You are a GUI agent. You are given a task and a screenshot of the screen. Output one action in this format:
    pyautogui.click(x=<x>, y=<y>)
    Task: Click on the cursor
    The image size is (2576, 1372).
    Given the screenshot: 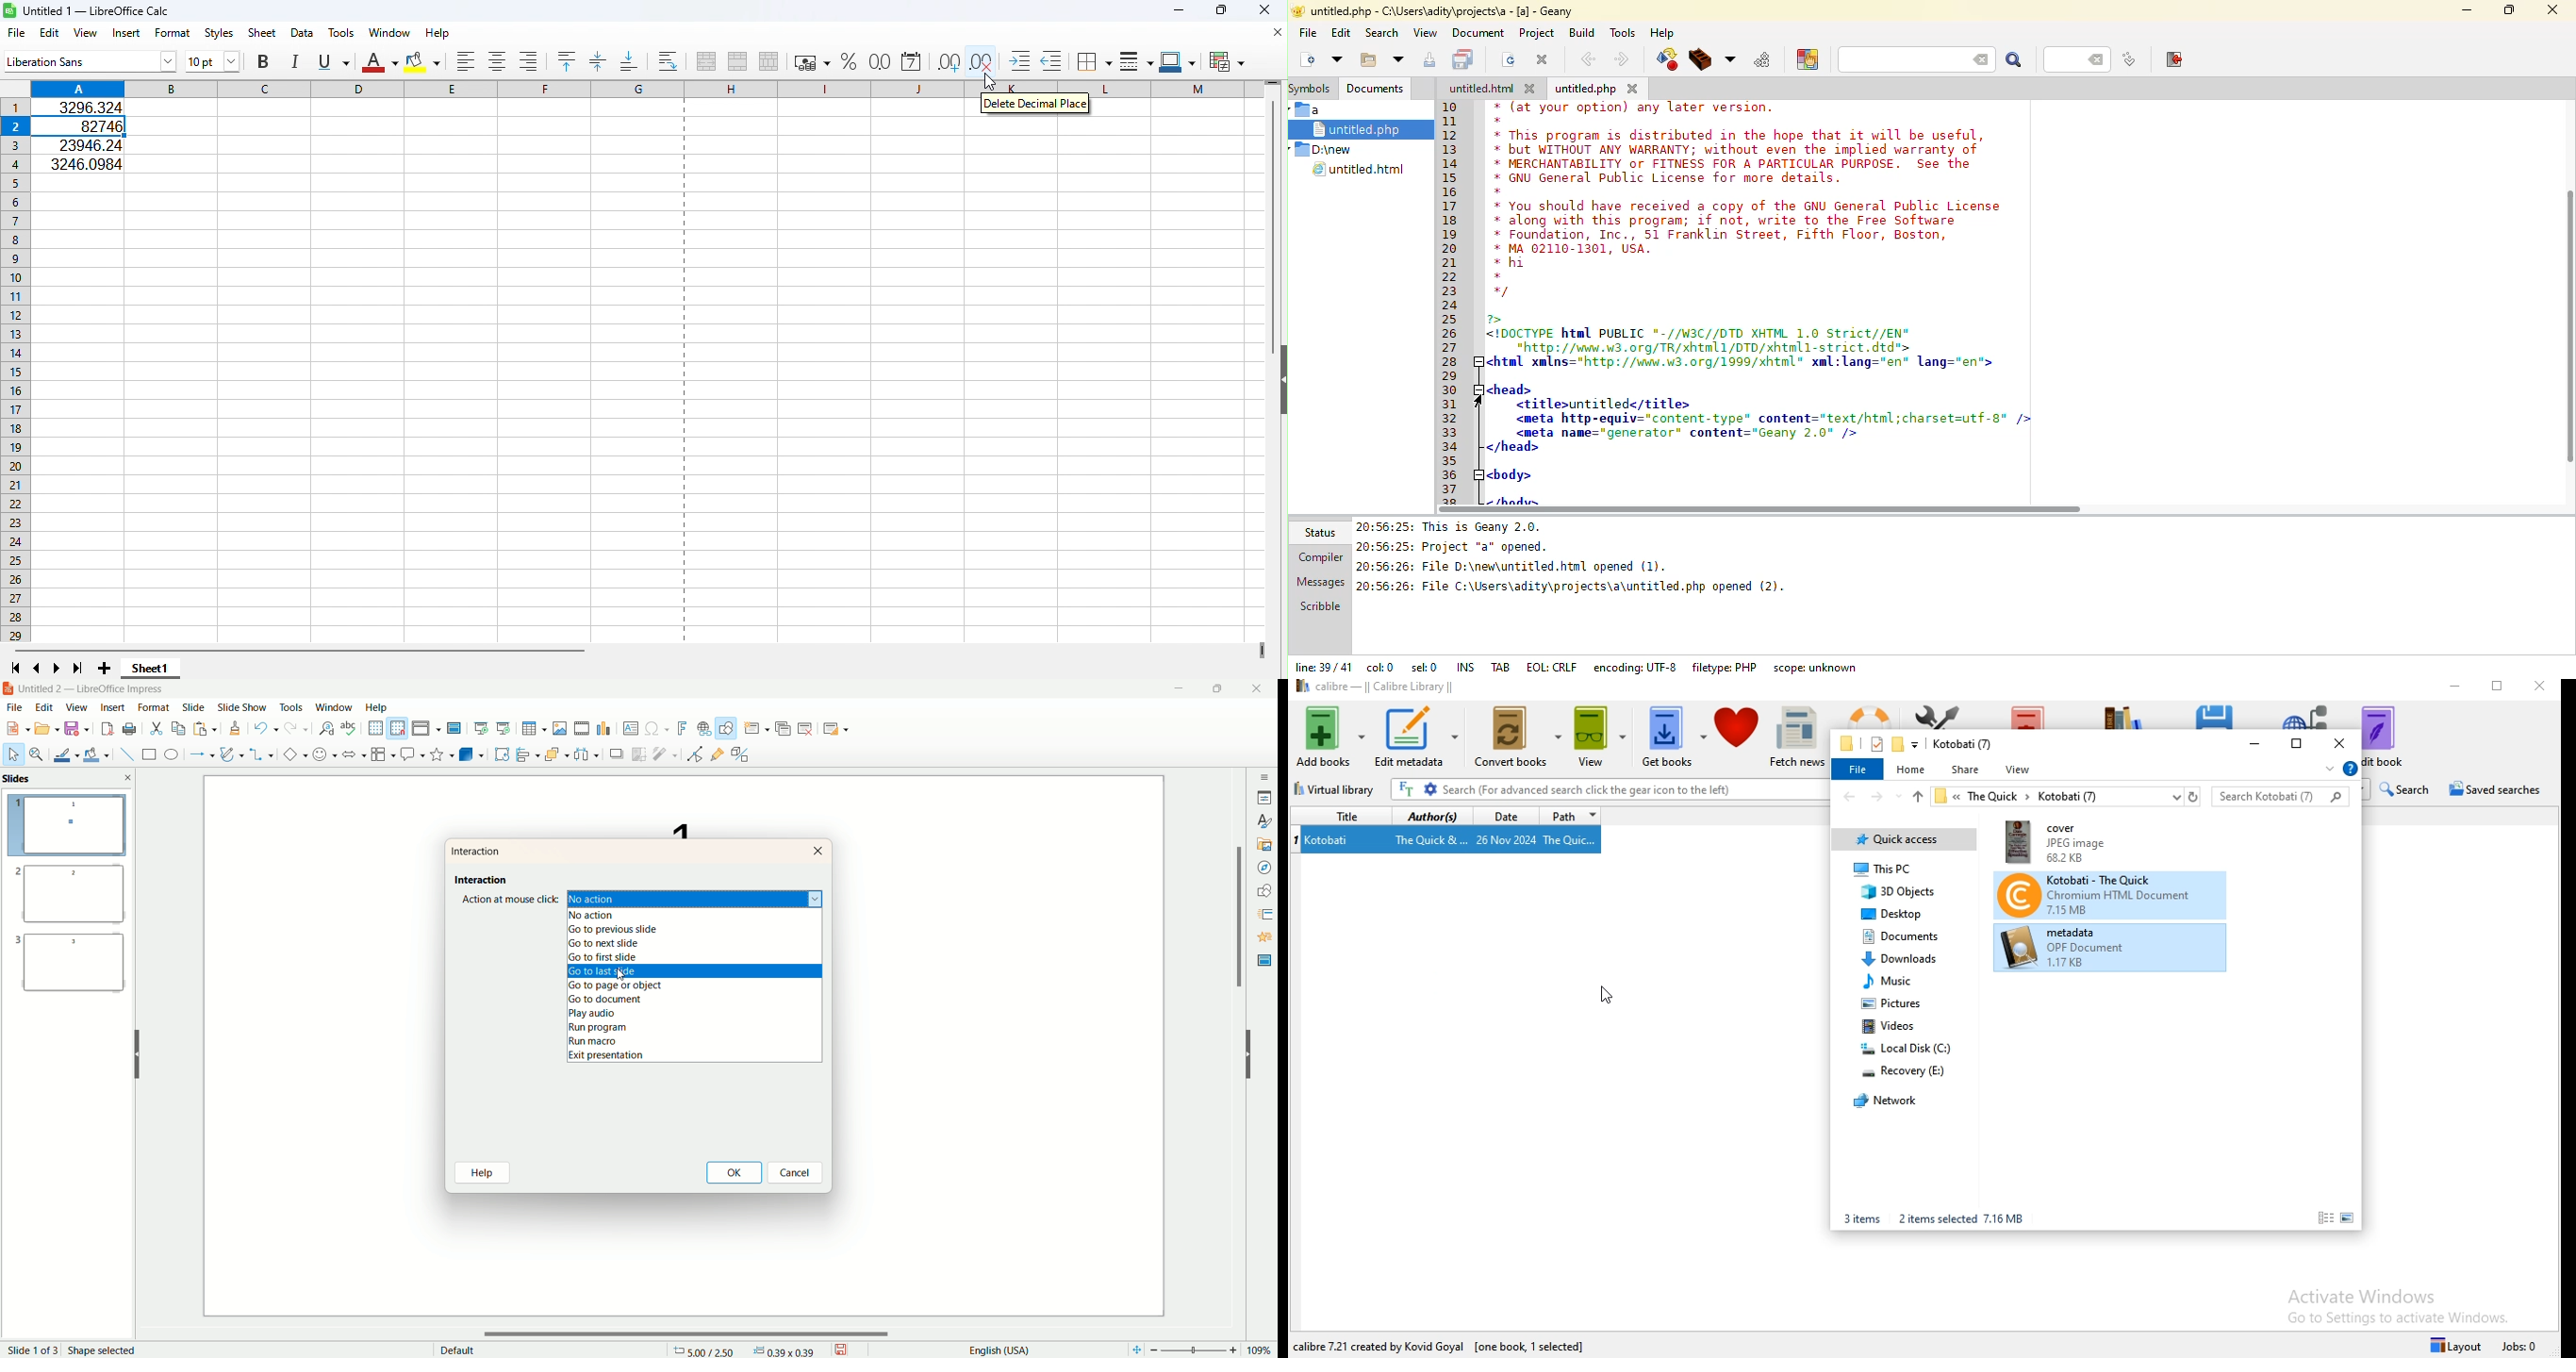 What is the action you would take?
    pyautogui.click(x=624, y=977)
    